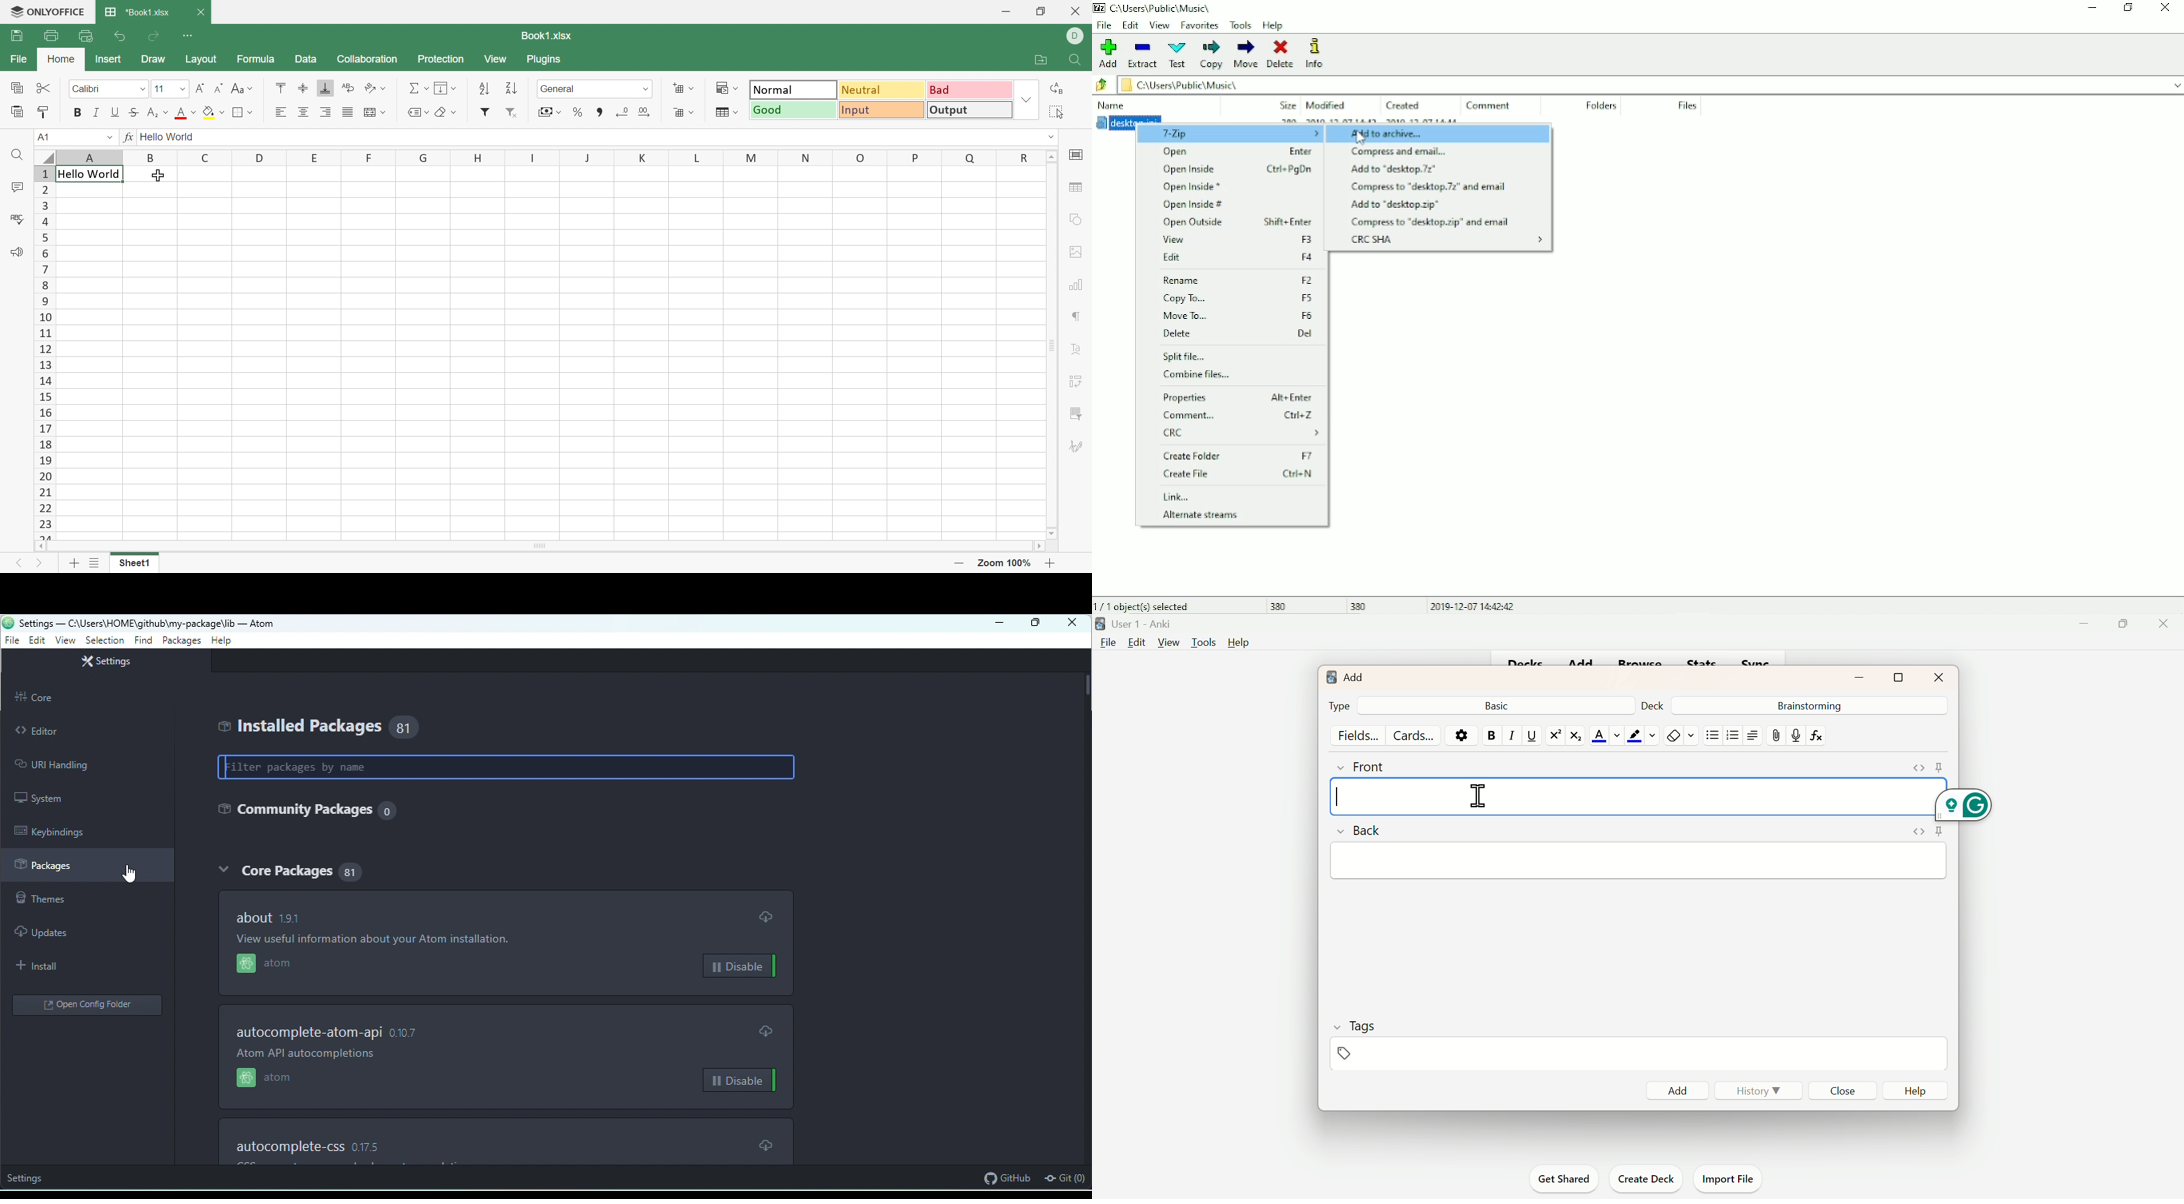 The width and height of the screenshot is (2184, 1204). I want to click on Font color, so click(186, 113).